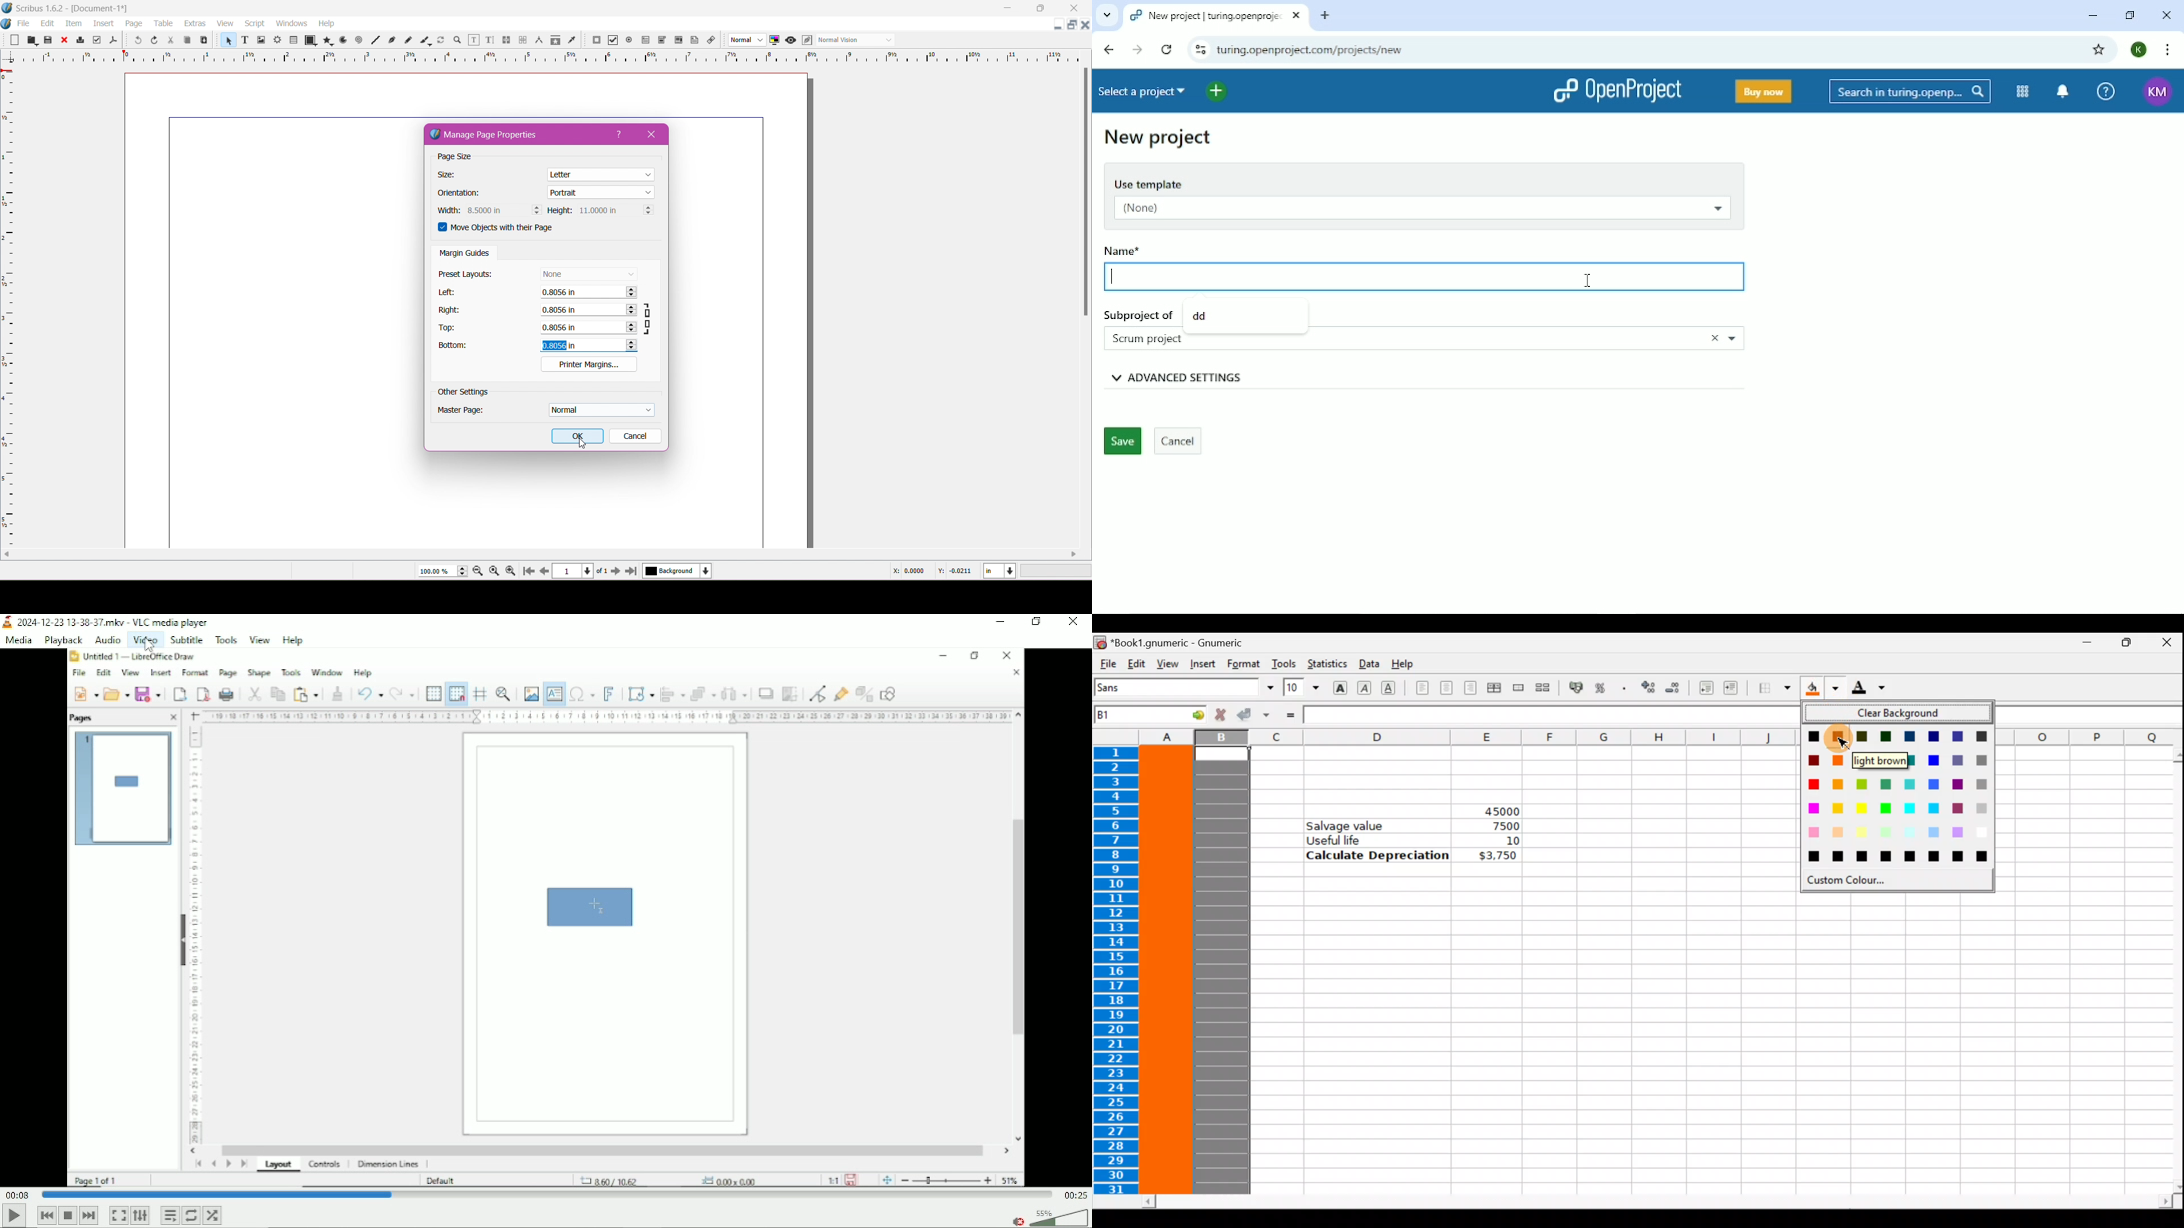 The image size is (2184, 1232). I want to click on Set Preset Layouts, so click(588, 274).